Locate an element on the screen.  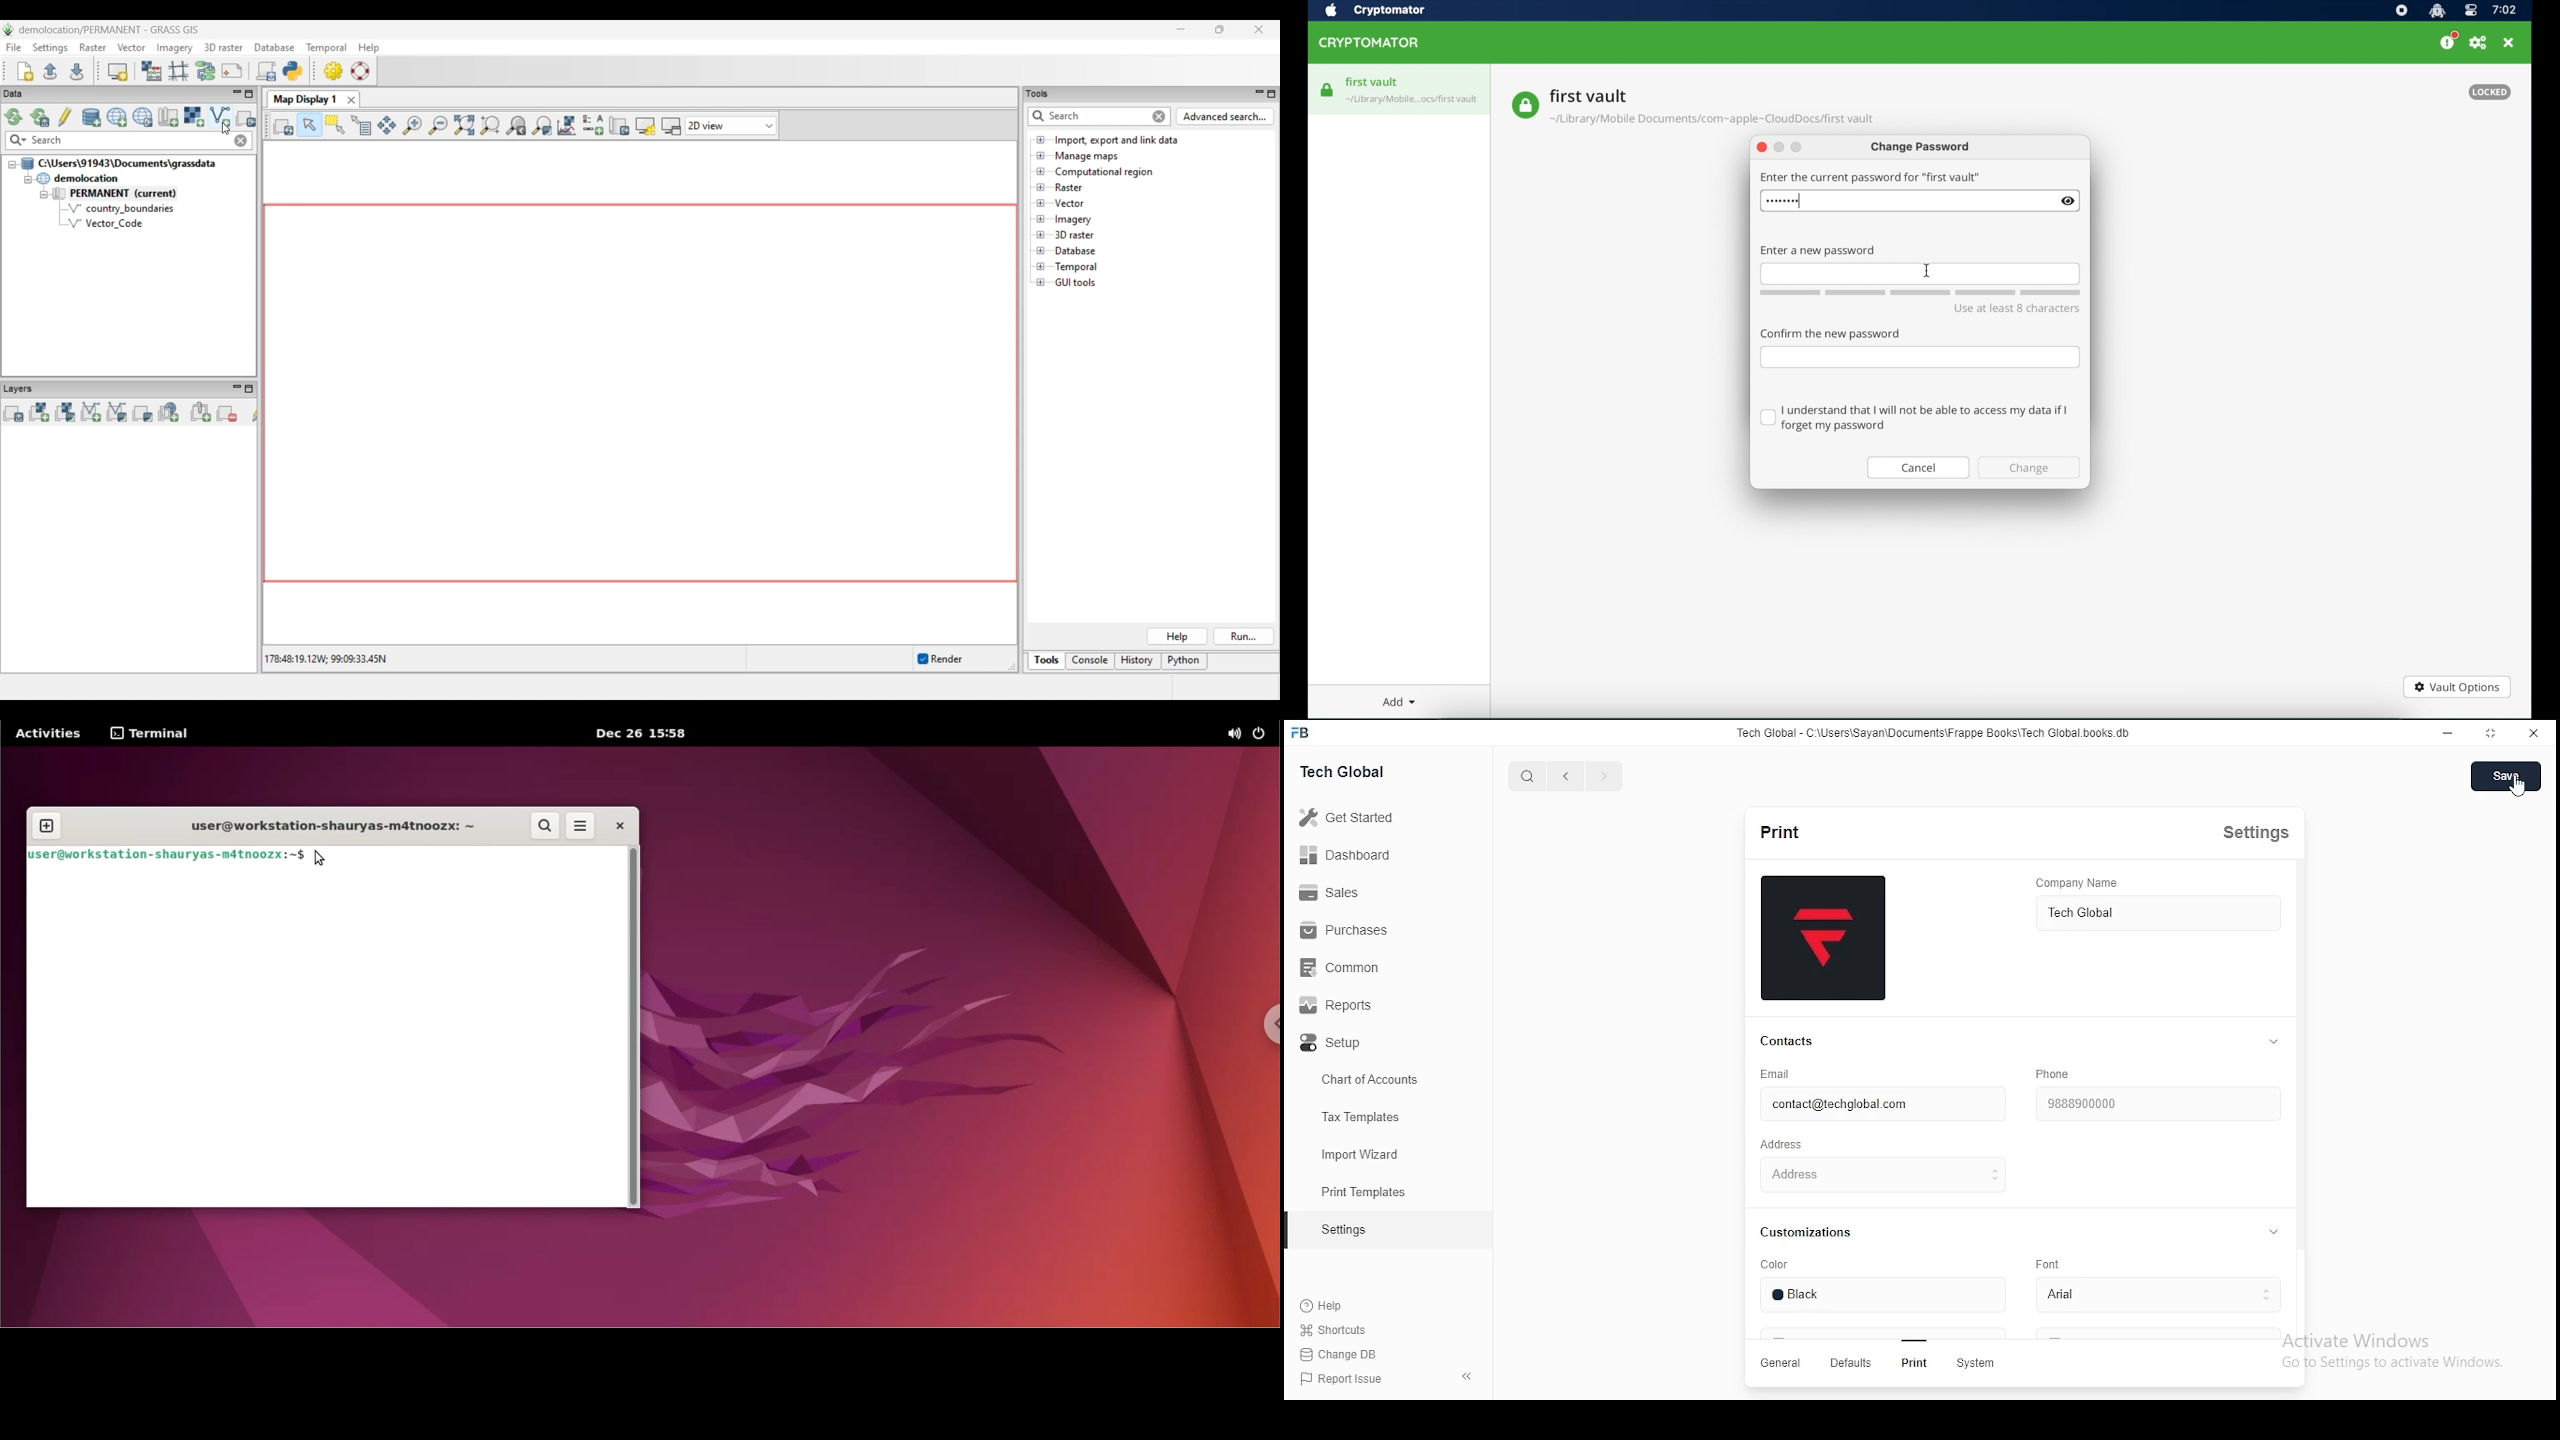
Address Input Box is located at coordinates (1880, 1174).